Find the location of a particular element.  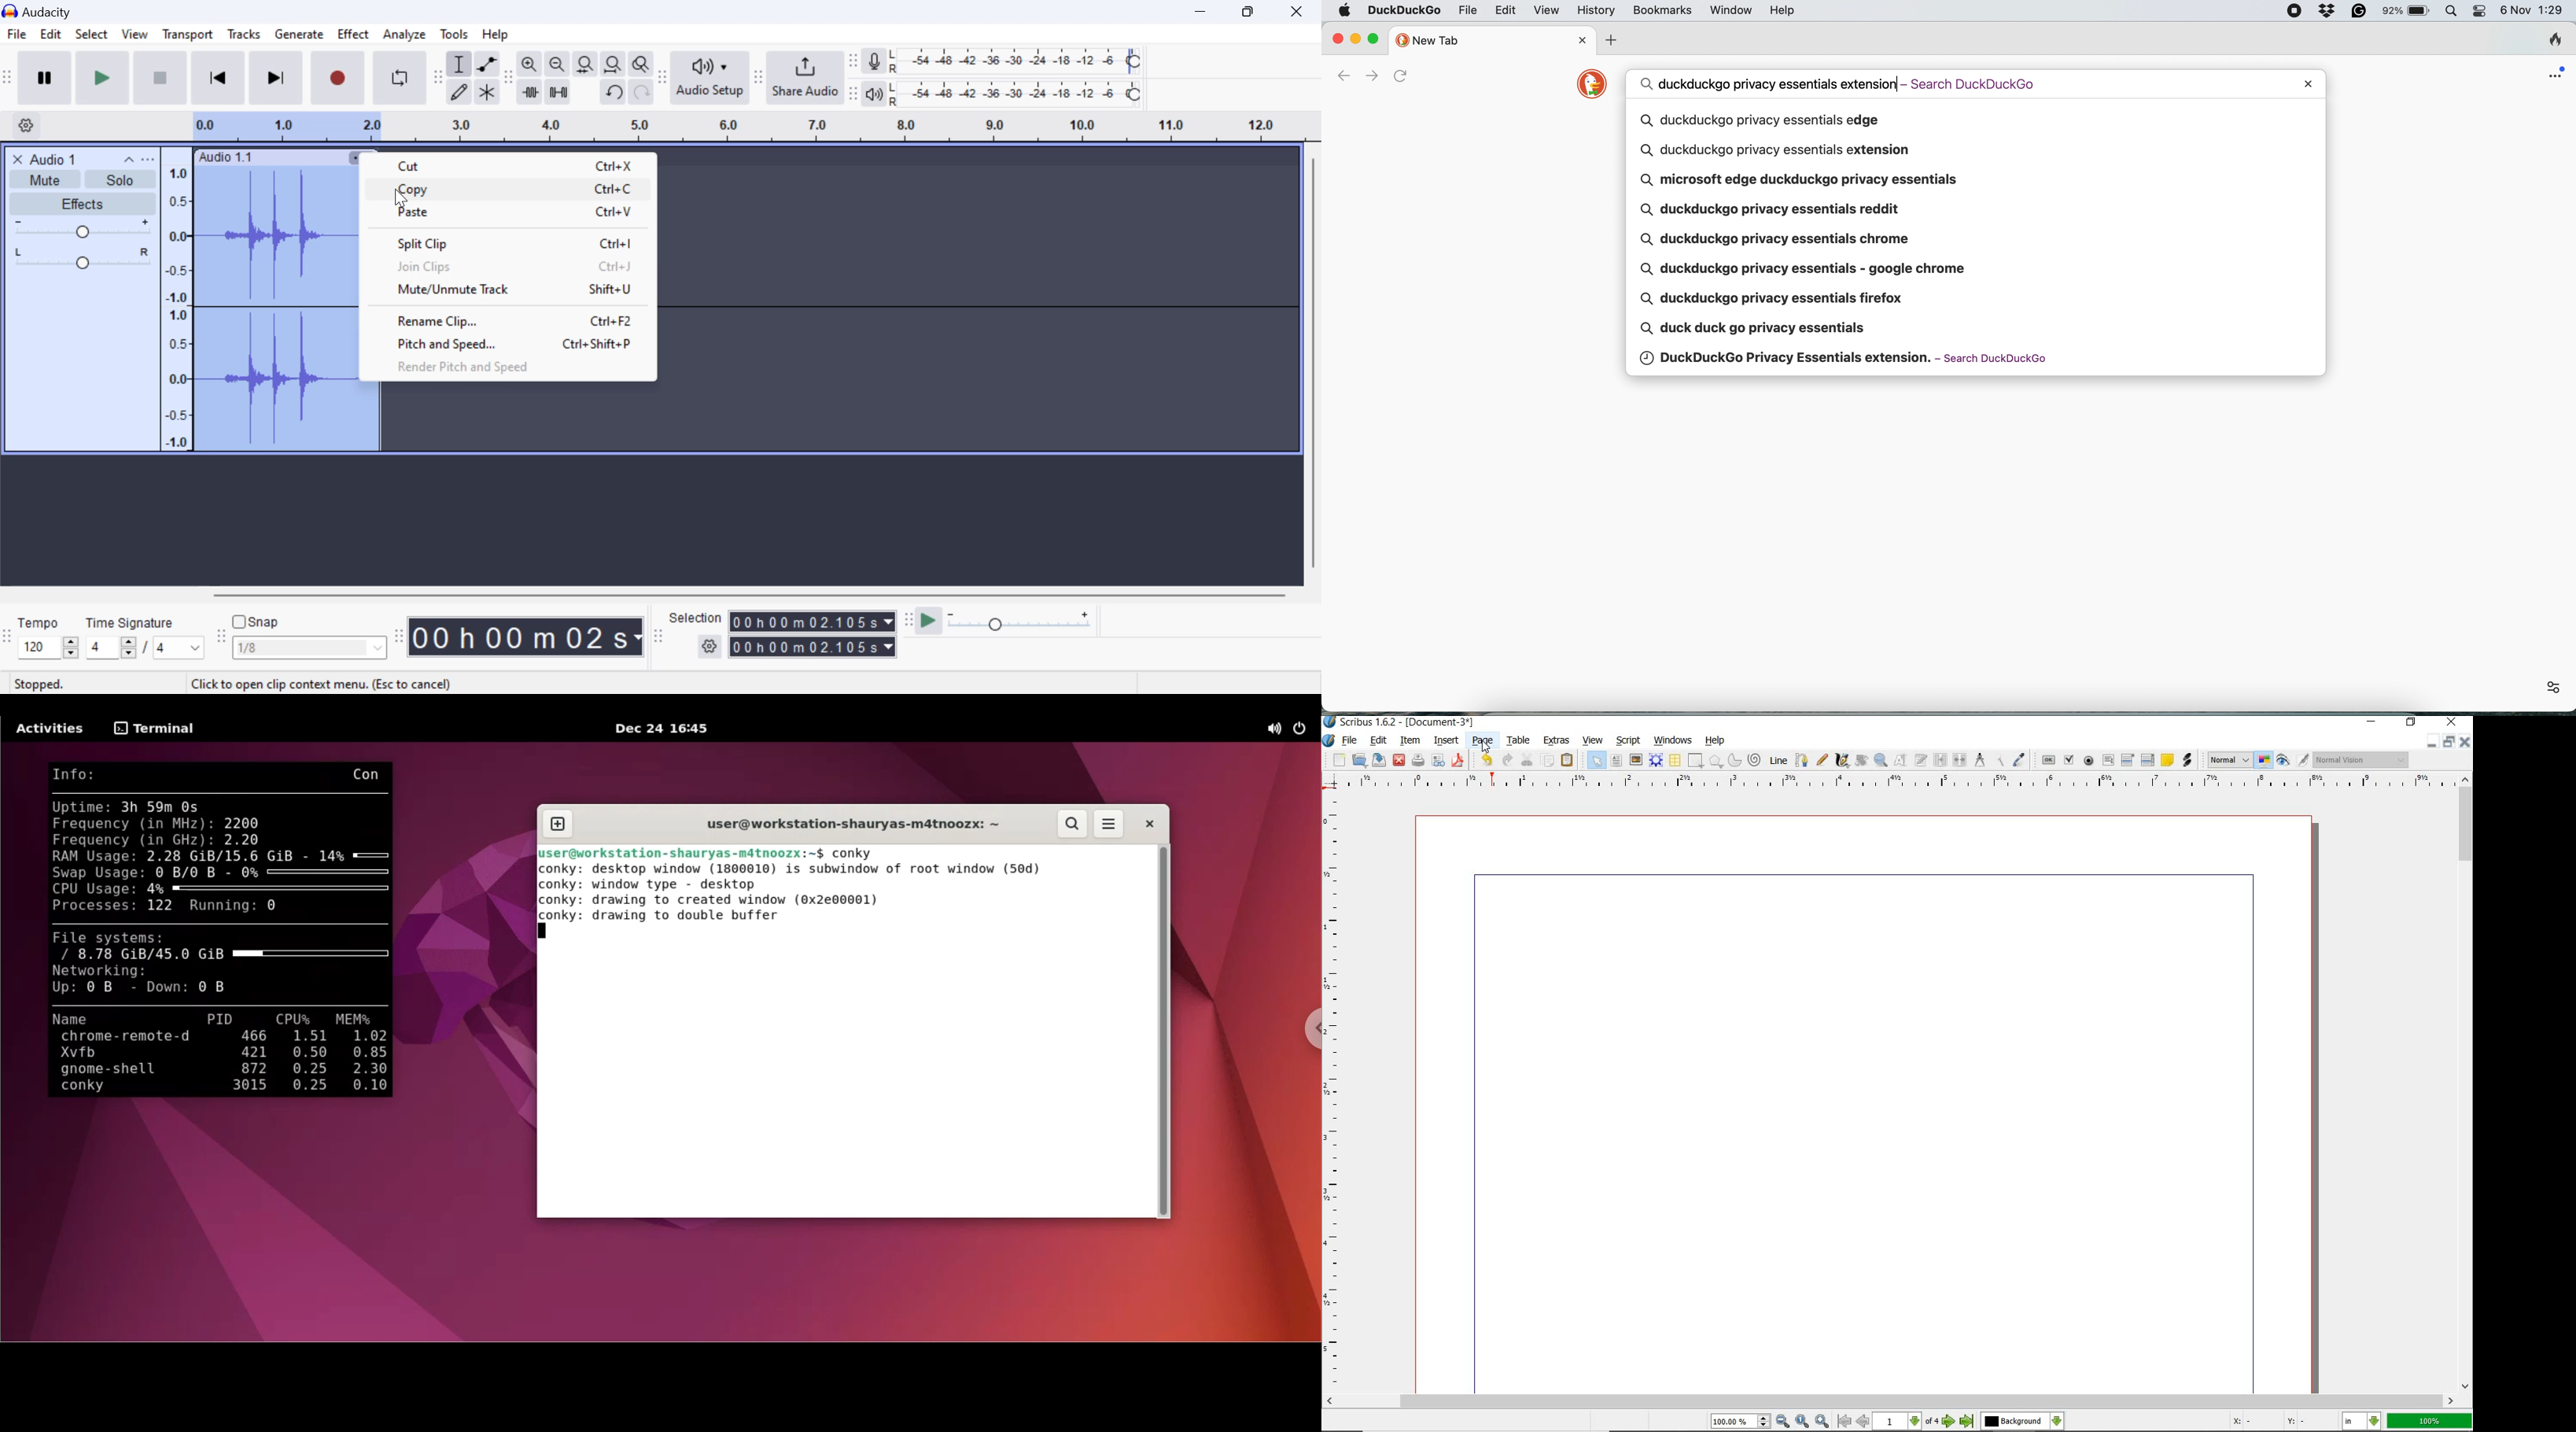

text frame is located at coordinates (1616, 761).